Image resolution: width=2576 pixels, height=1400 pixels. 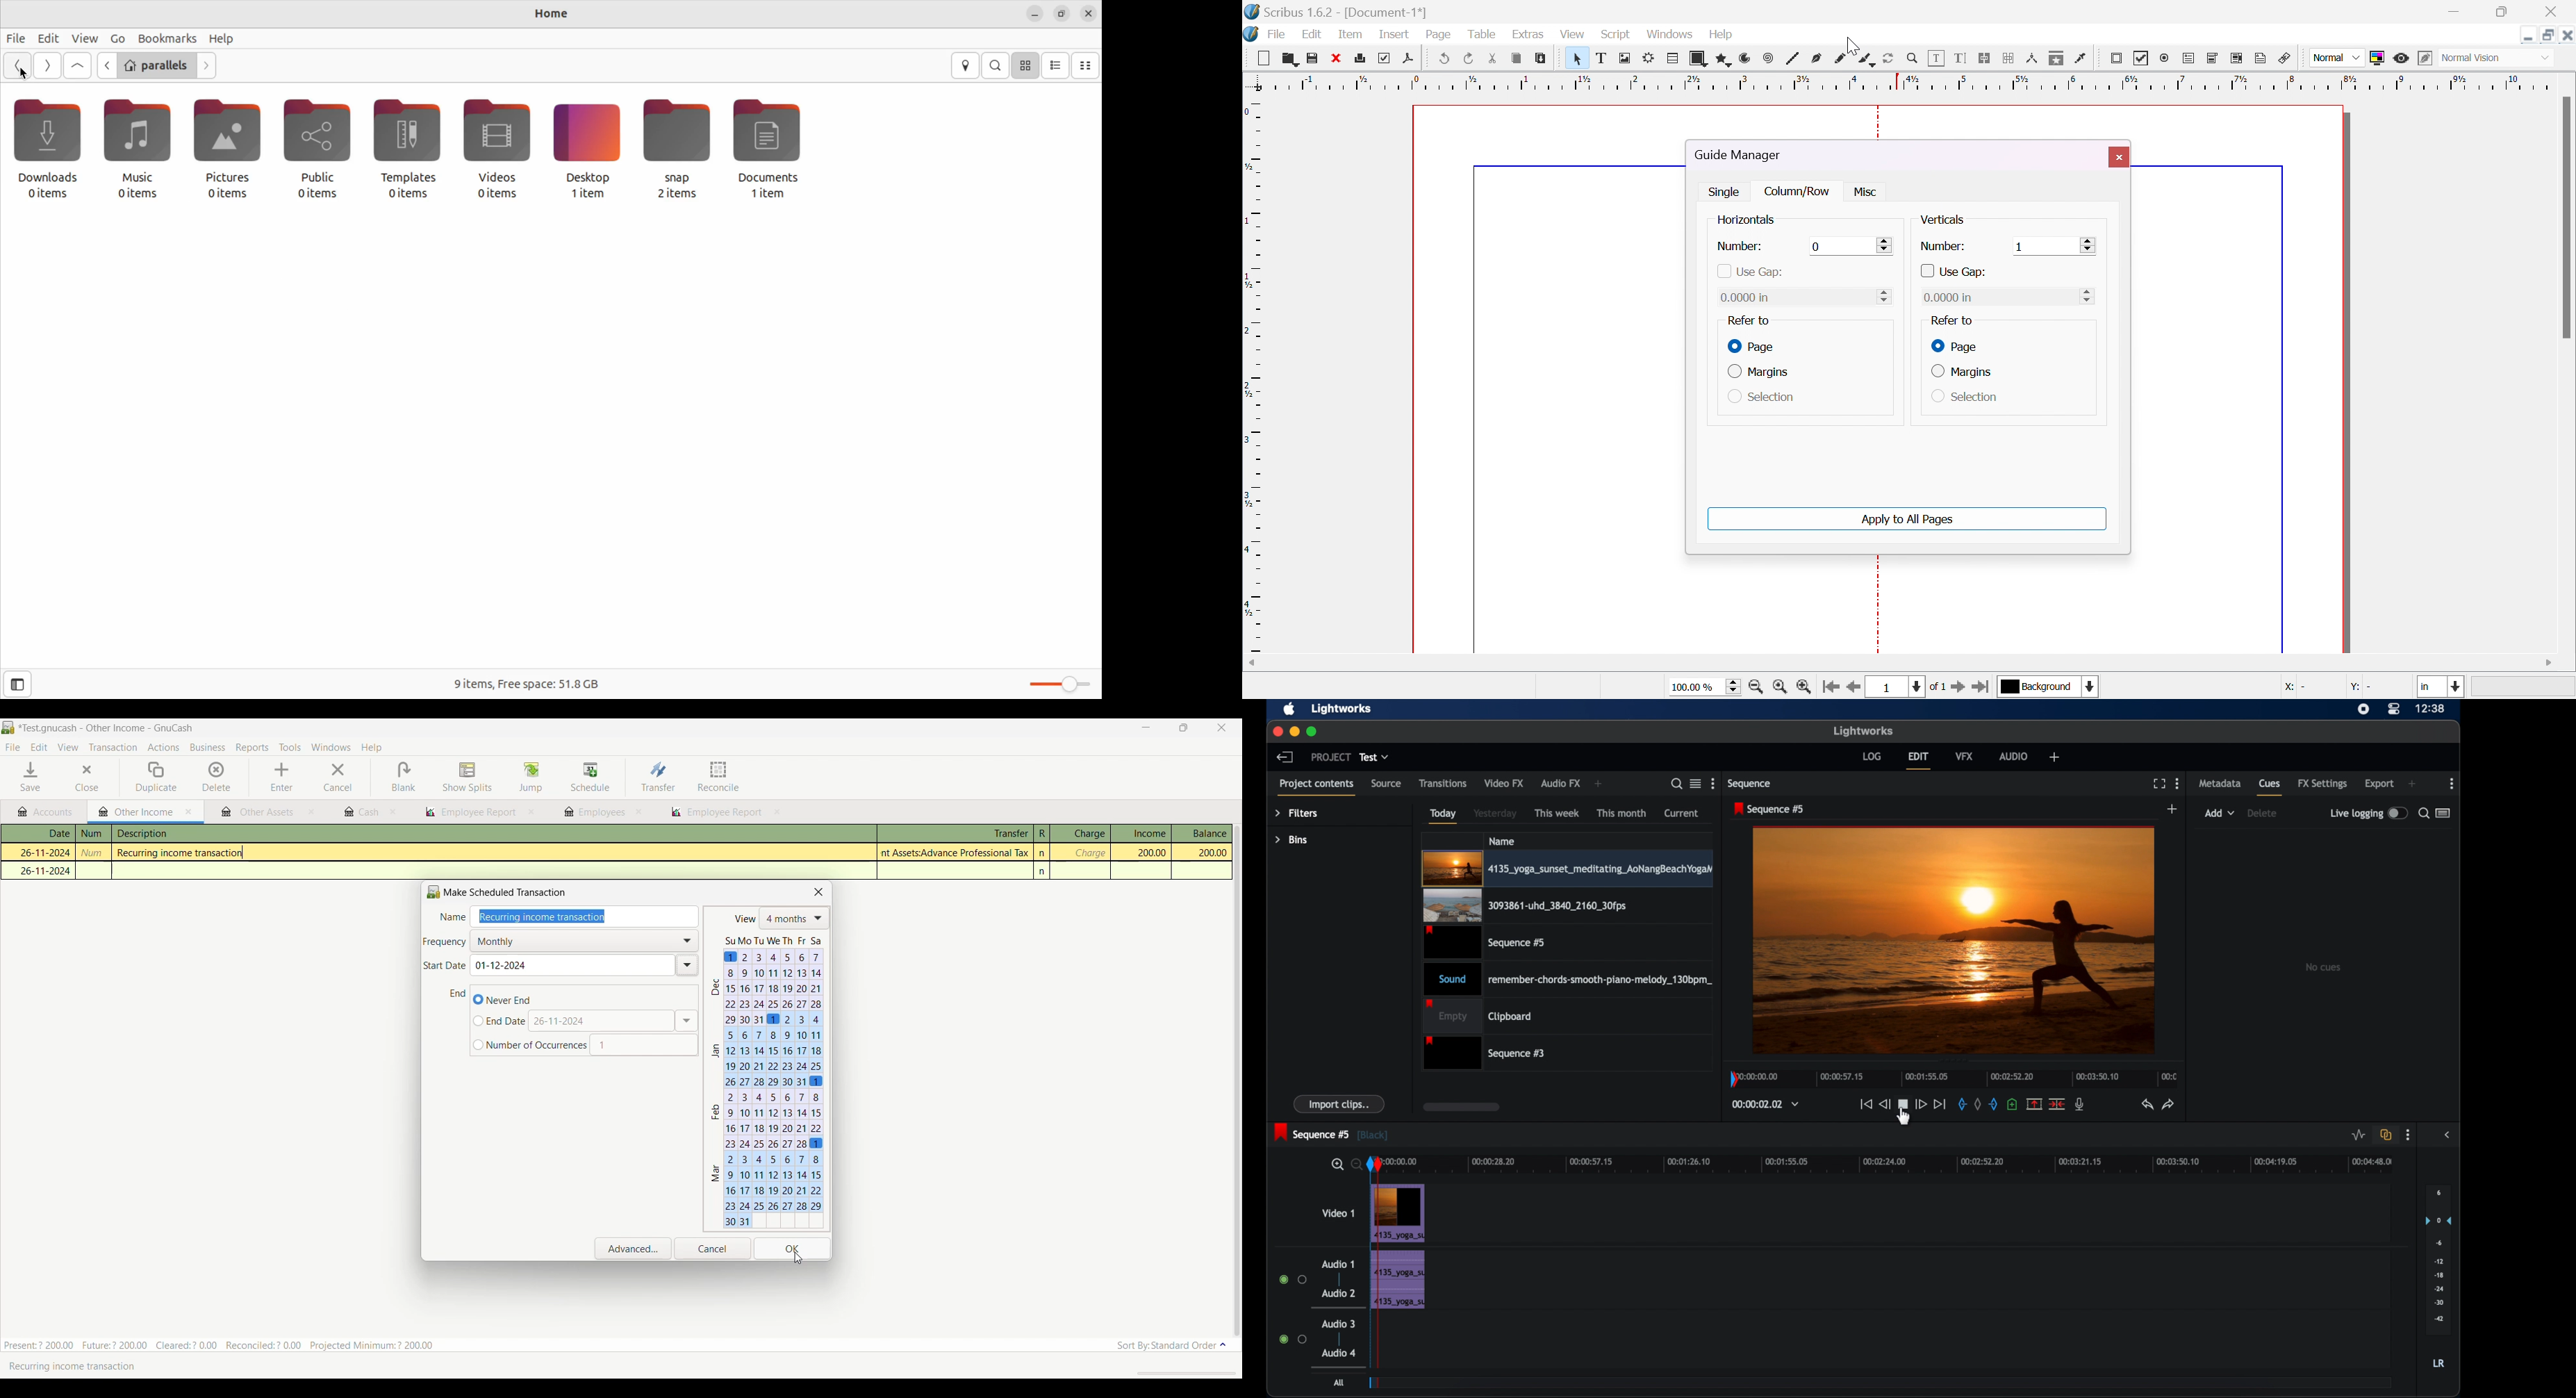 What do you see at coordinates (2333, 689) in the screenshot?
I see `coordinates` at bounding box center [2333, 689].